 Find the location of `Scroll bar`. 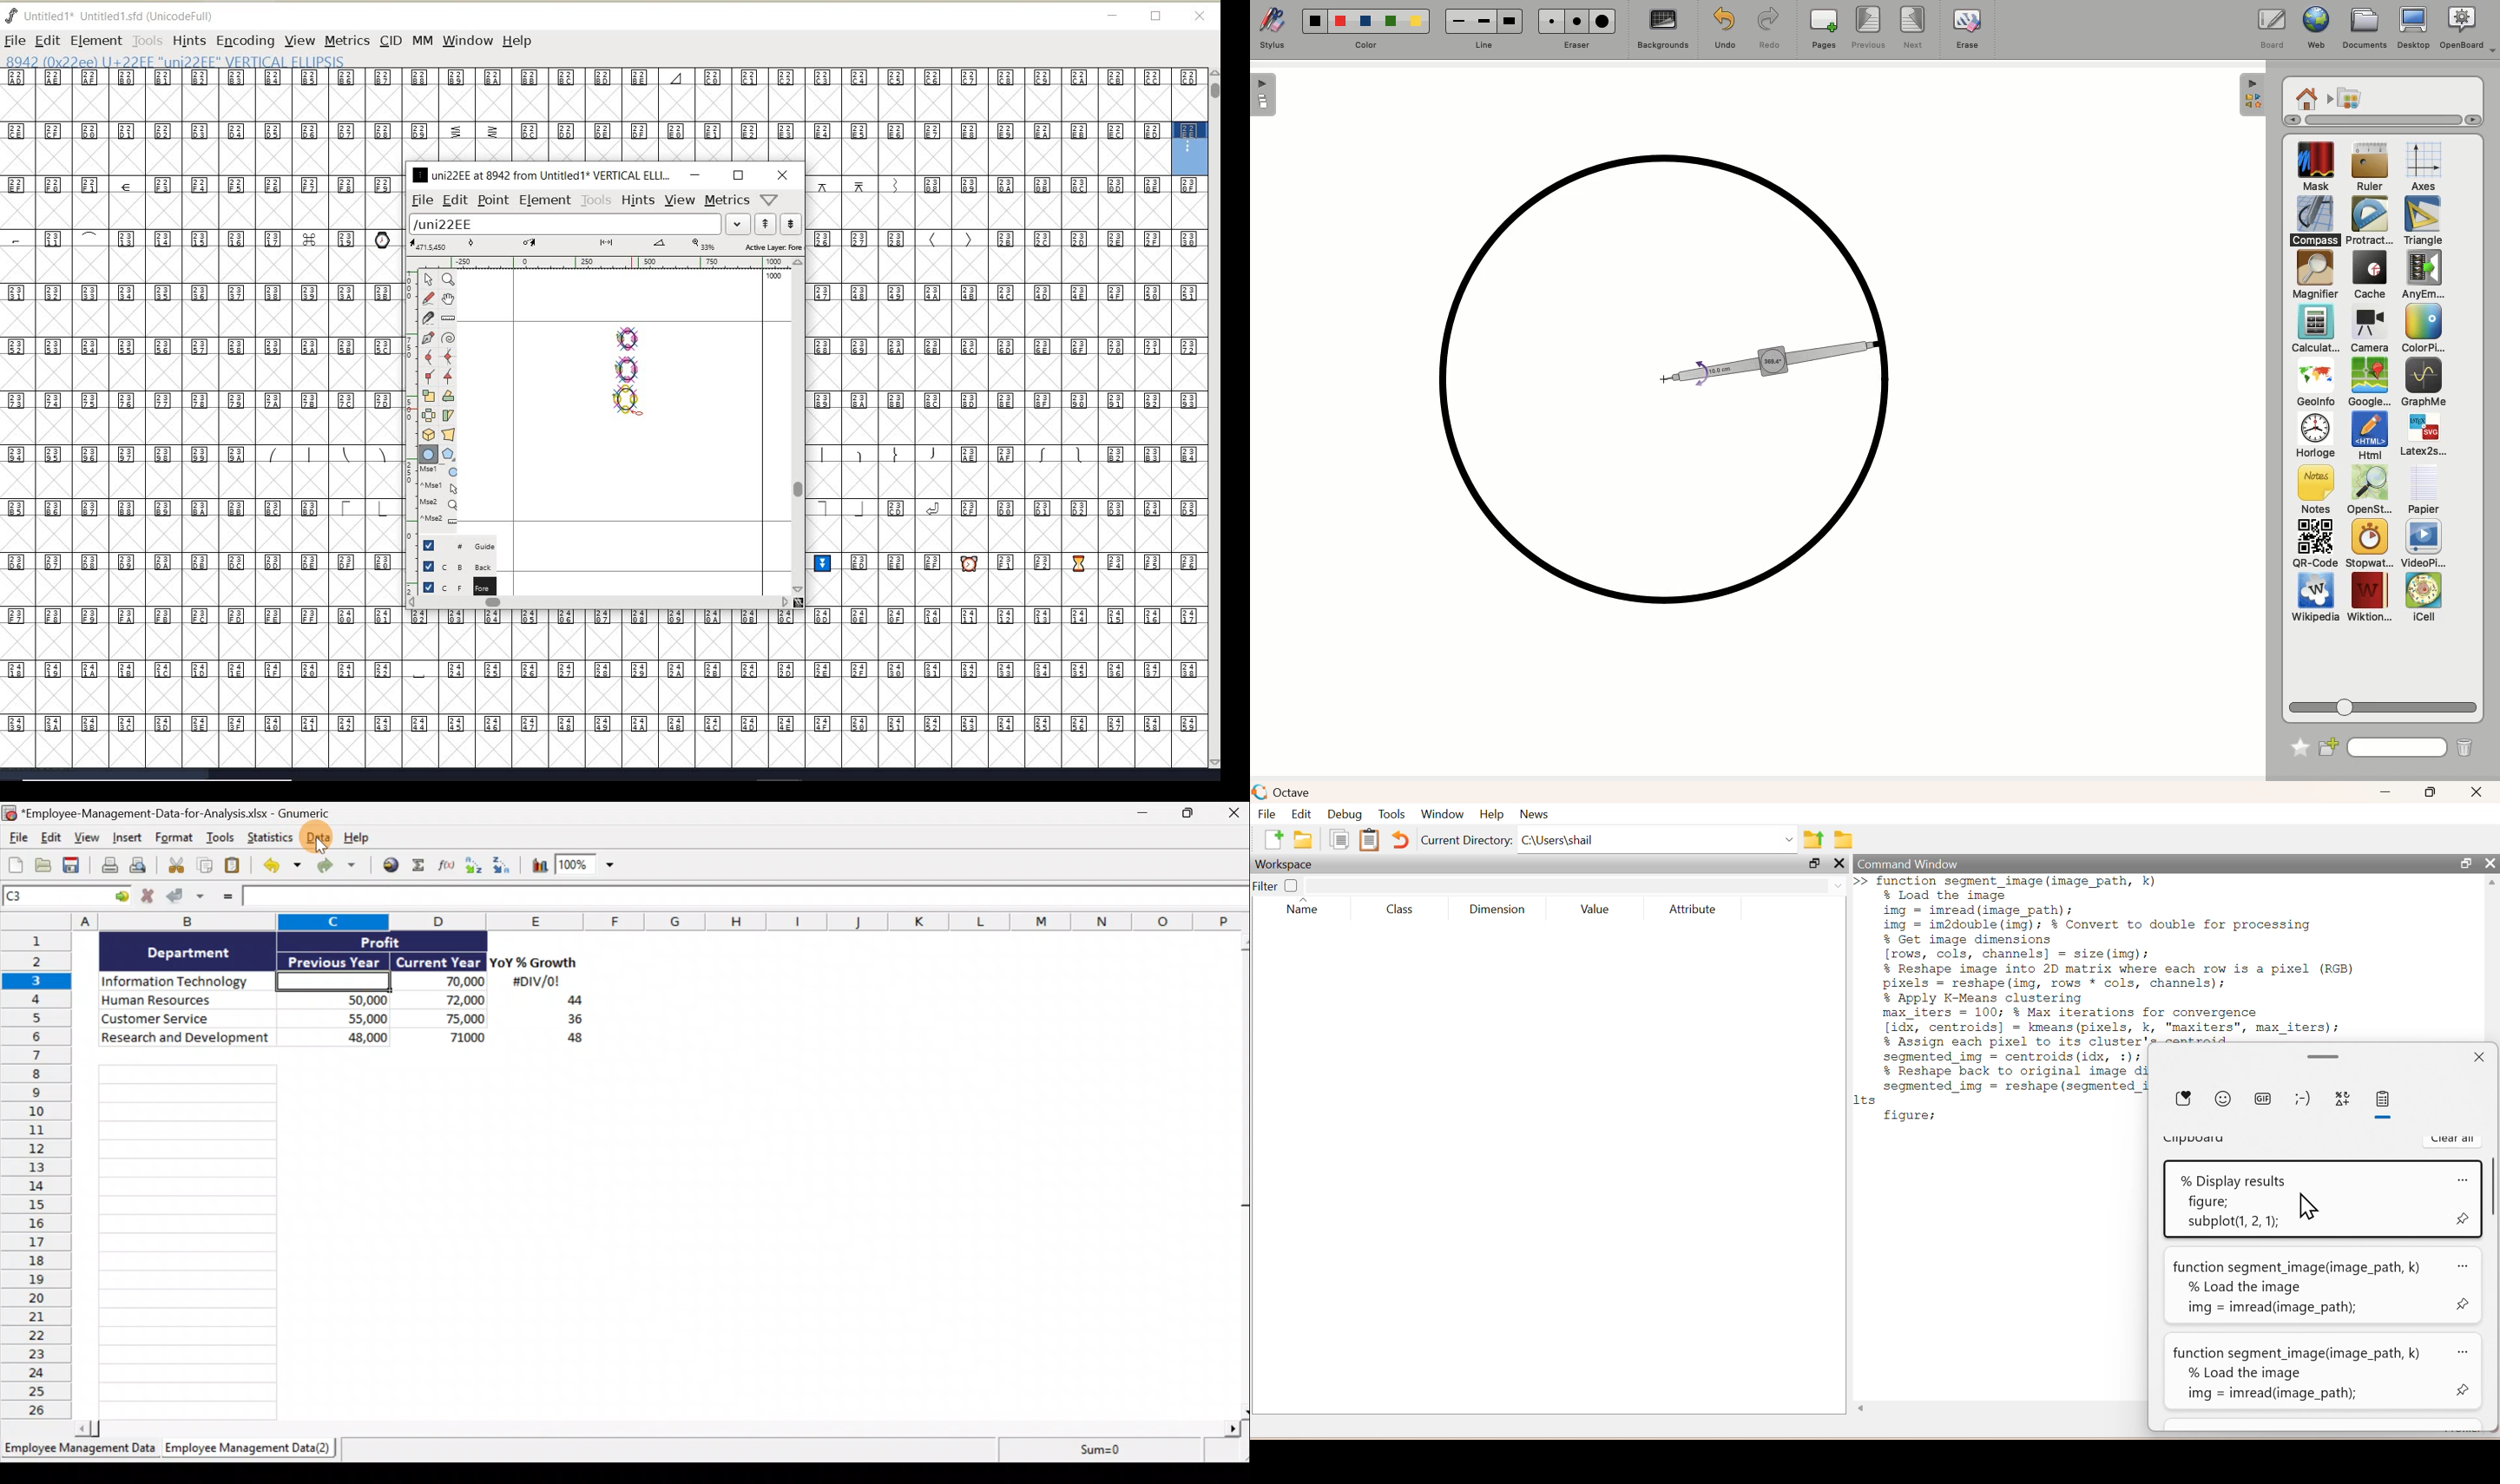

Scroll bar is located at coordinates (1239, 1174).